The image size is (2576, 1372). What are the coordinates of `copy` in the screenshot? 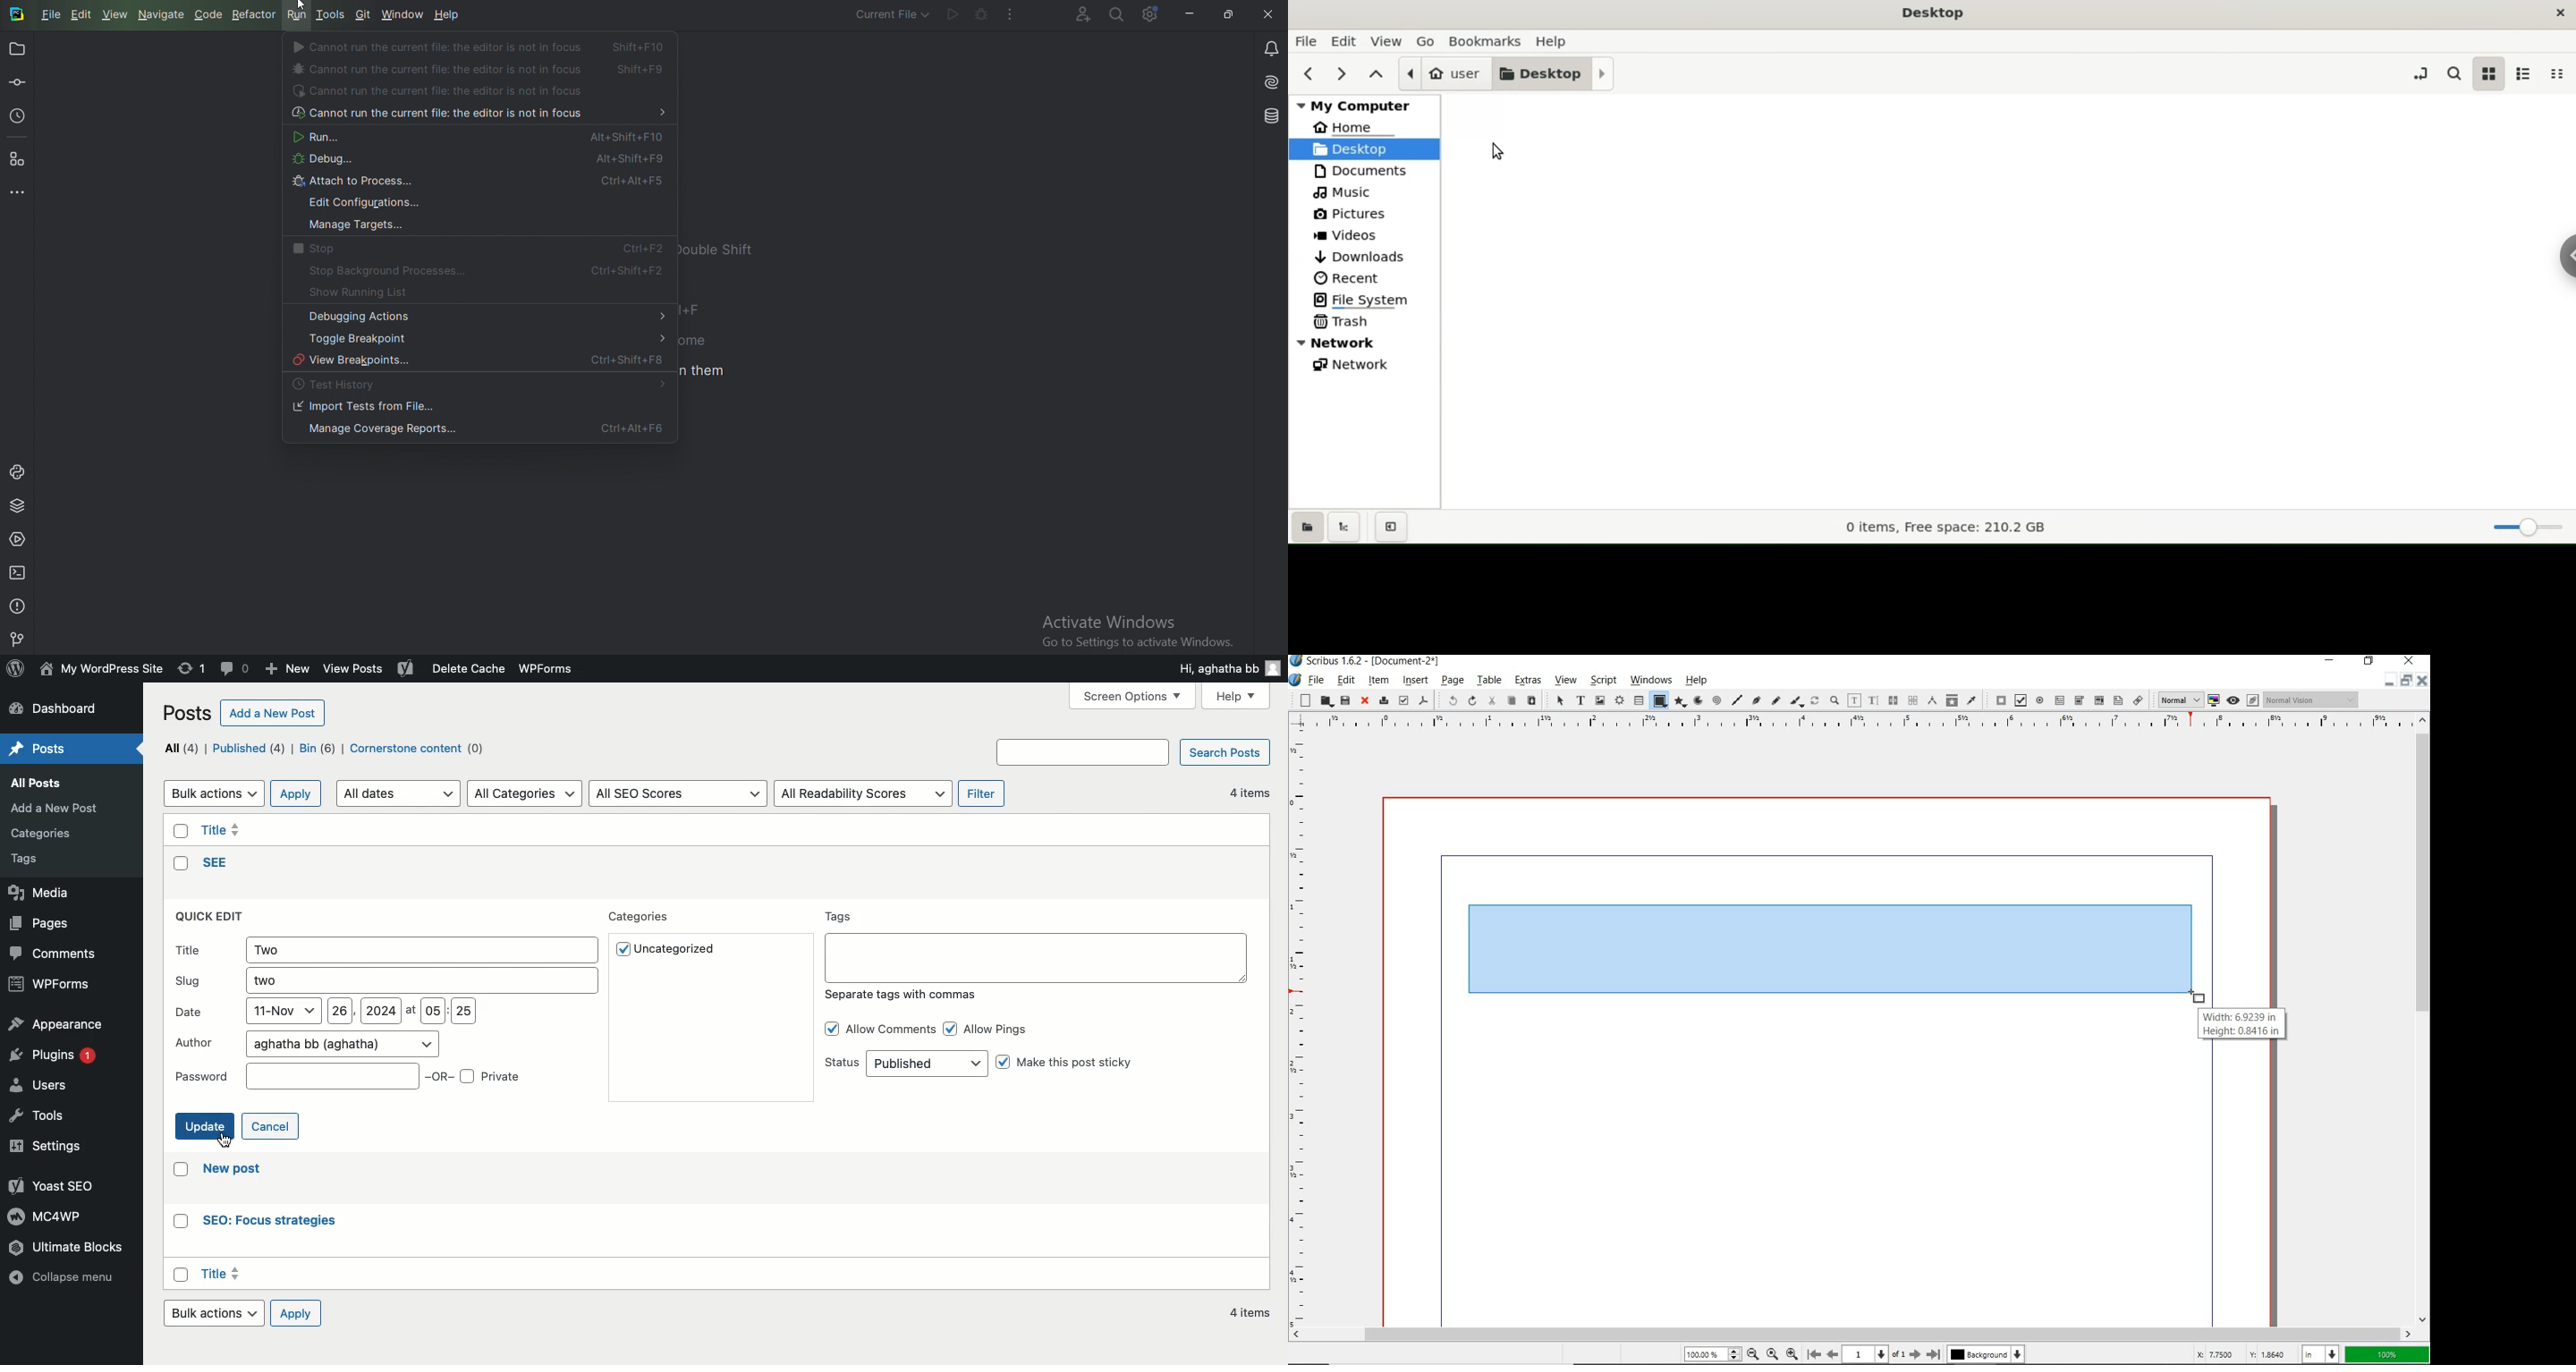 It's located at (1511, 702).